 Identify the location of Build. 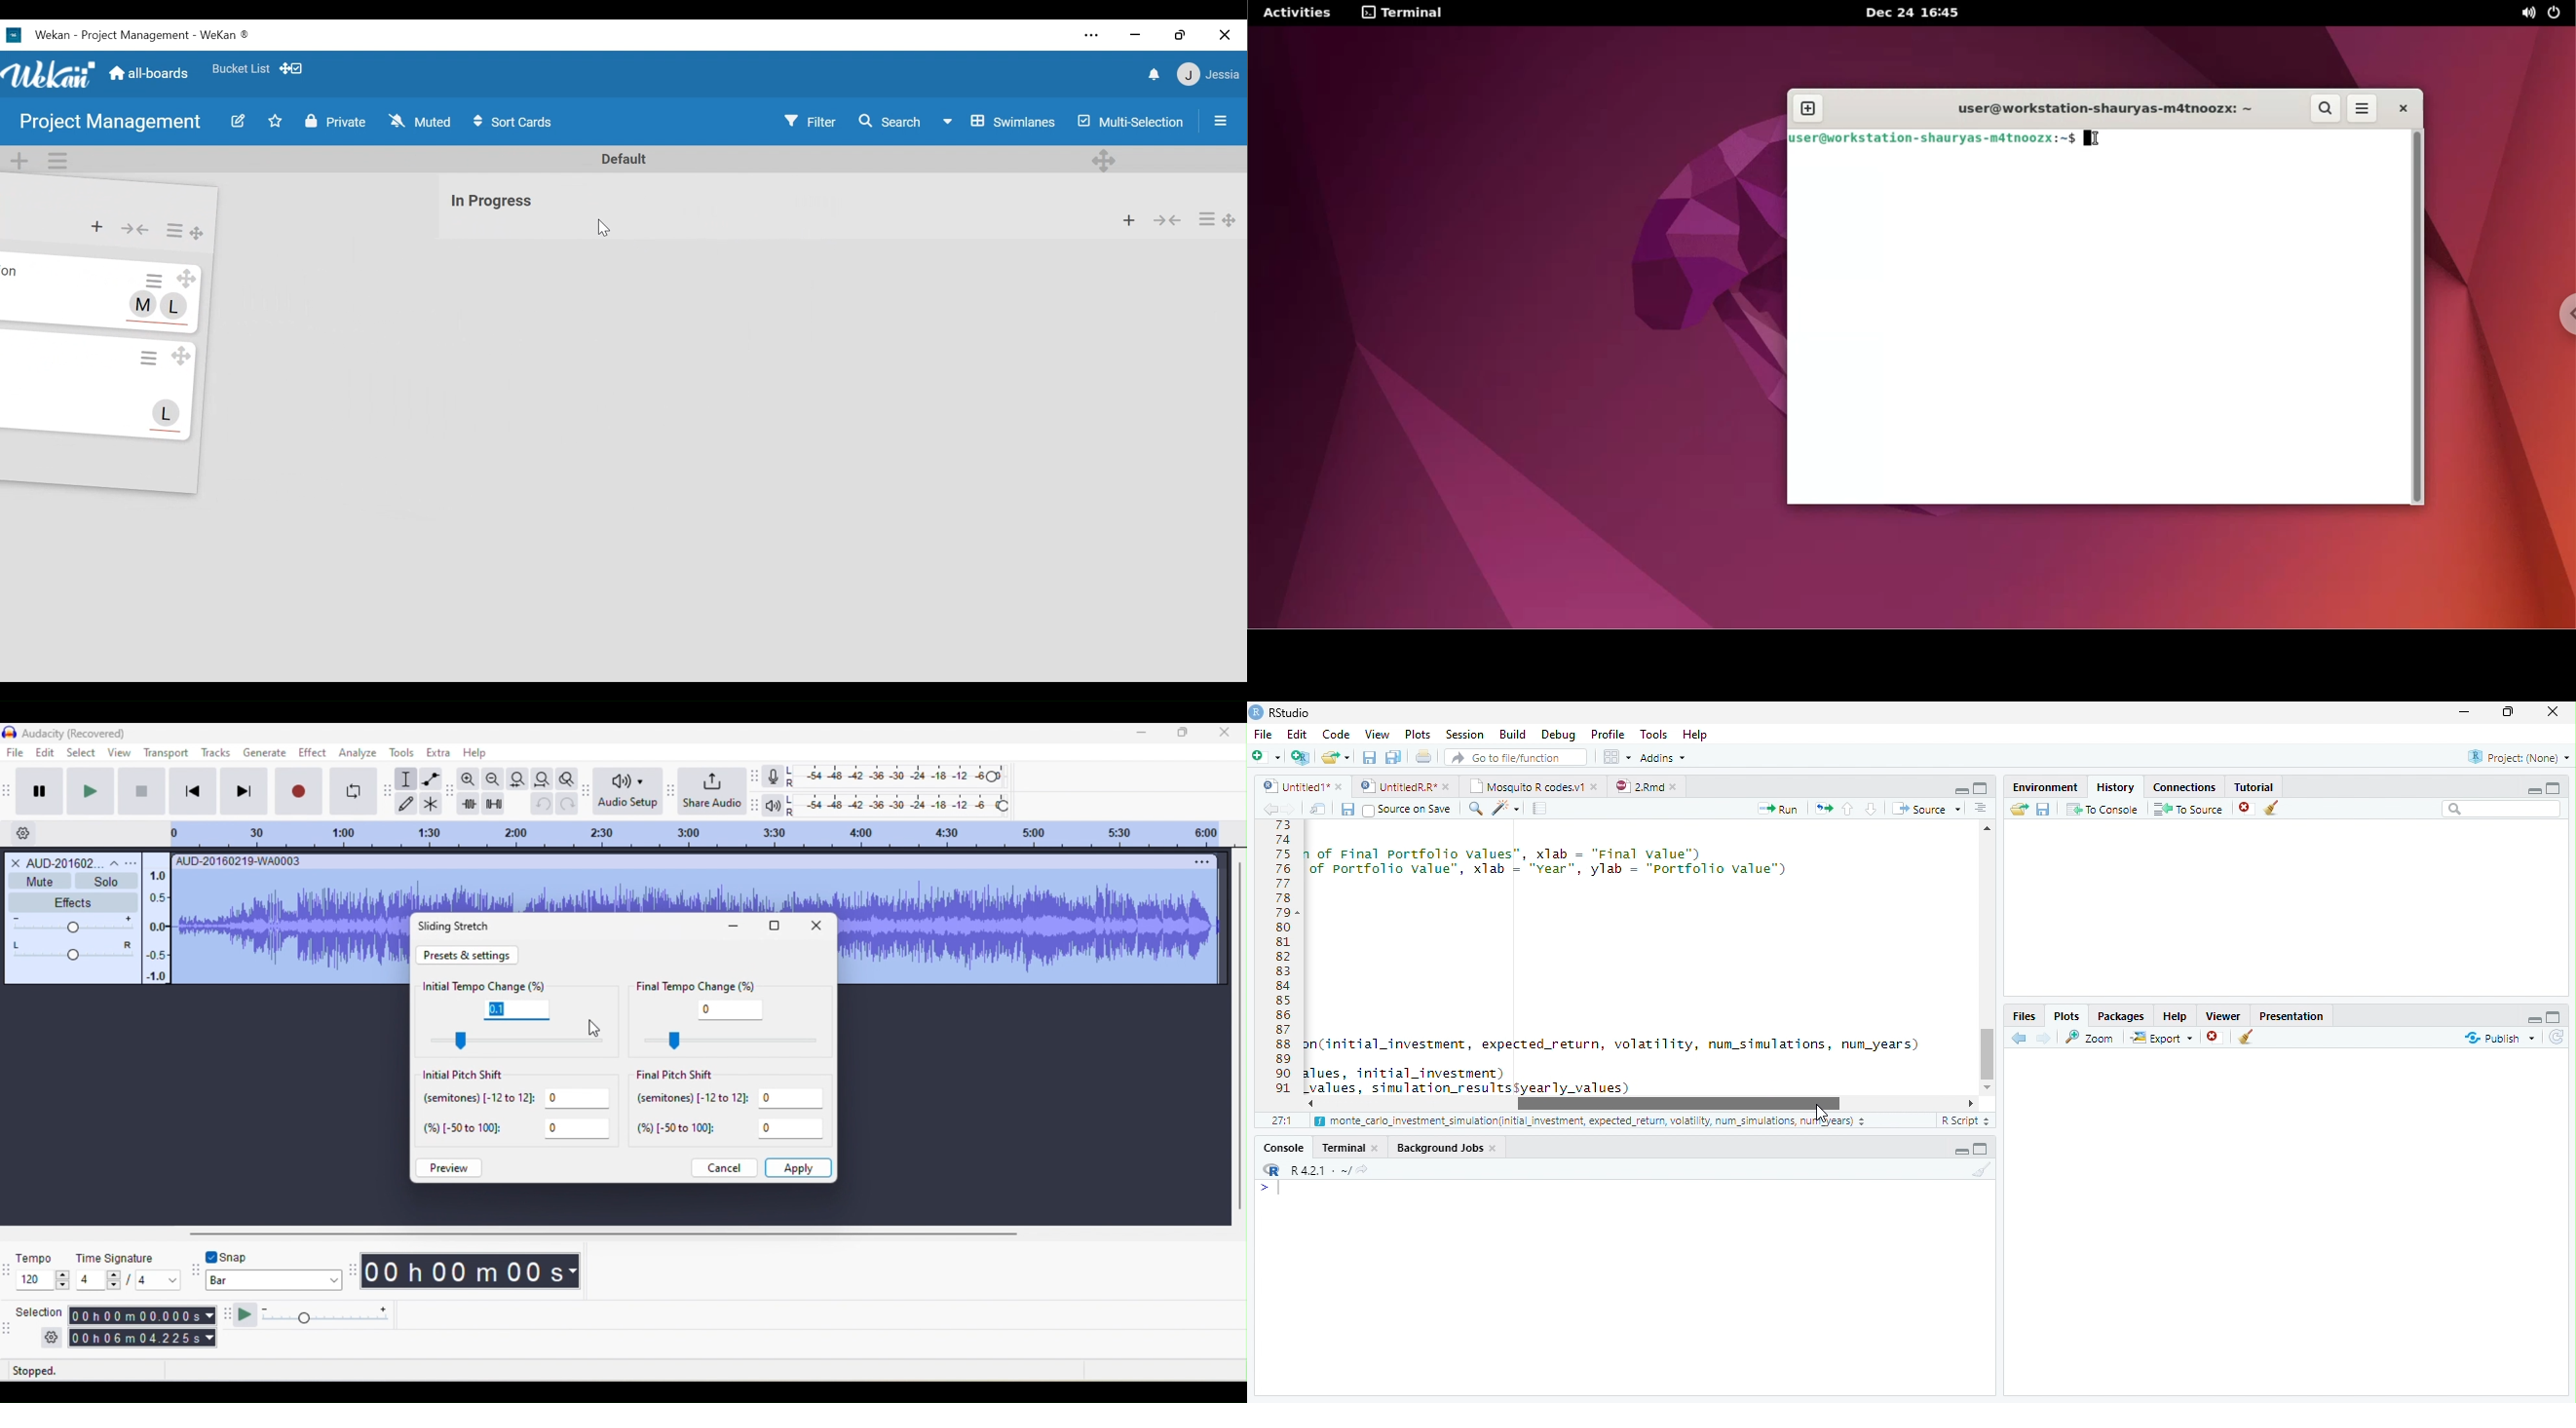
(1513, 735).